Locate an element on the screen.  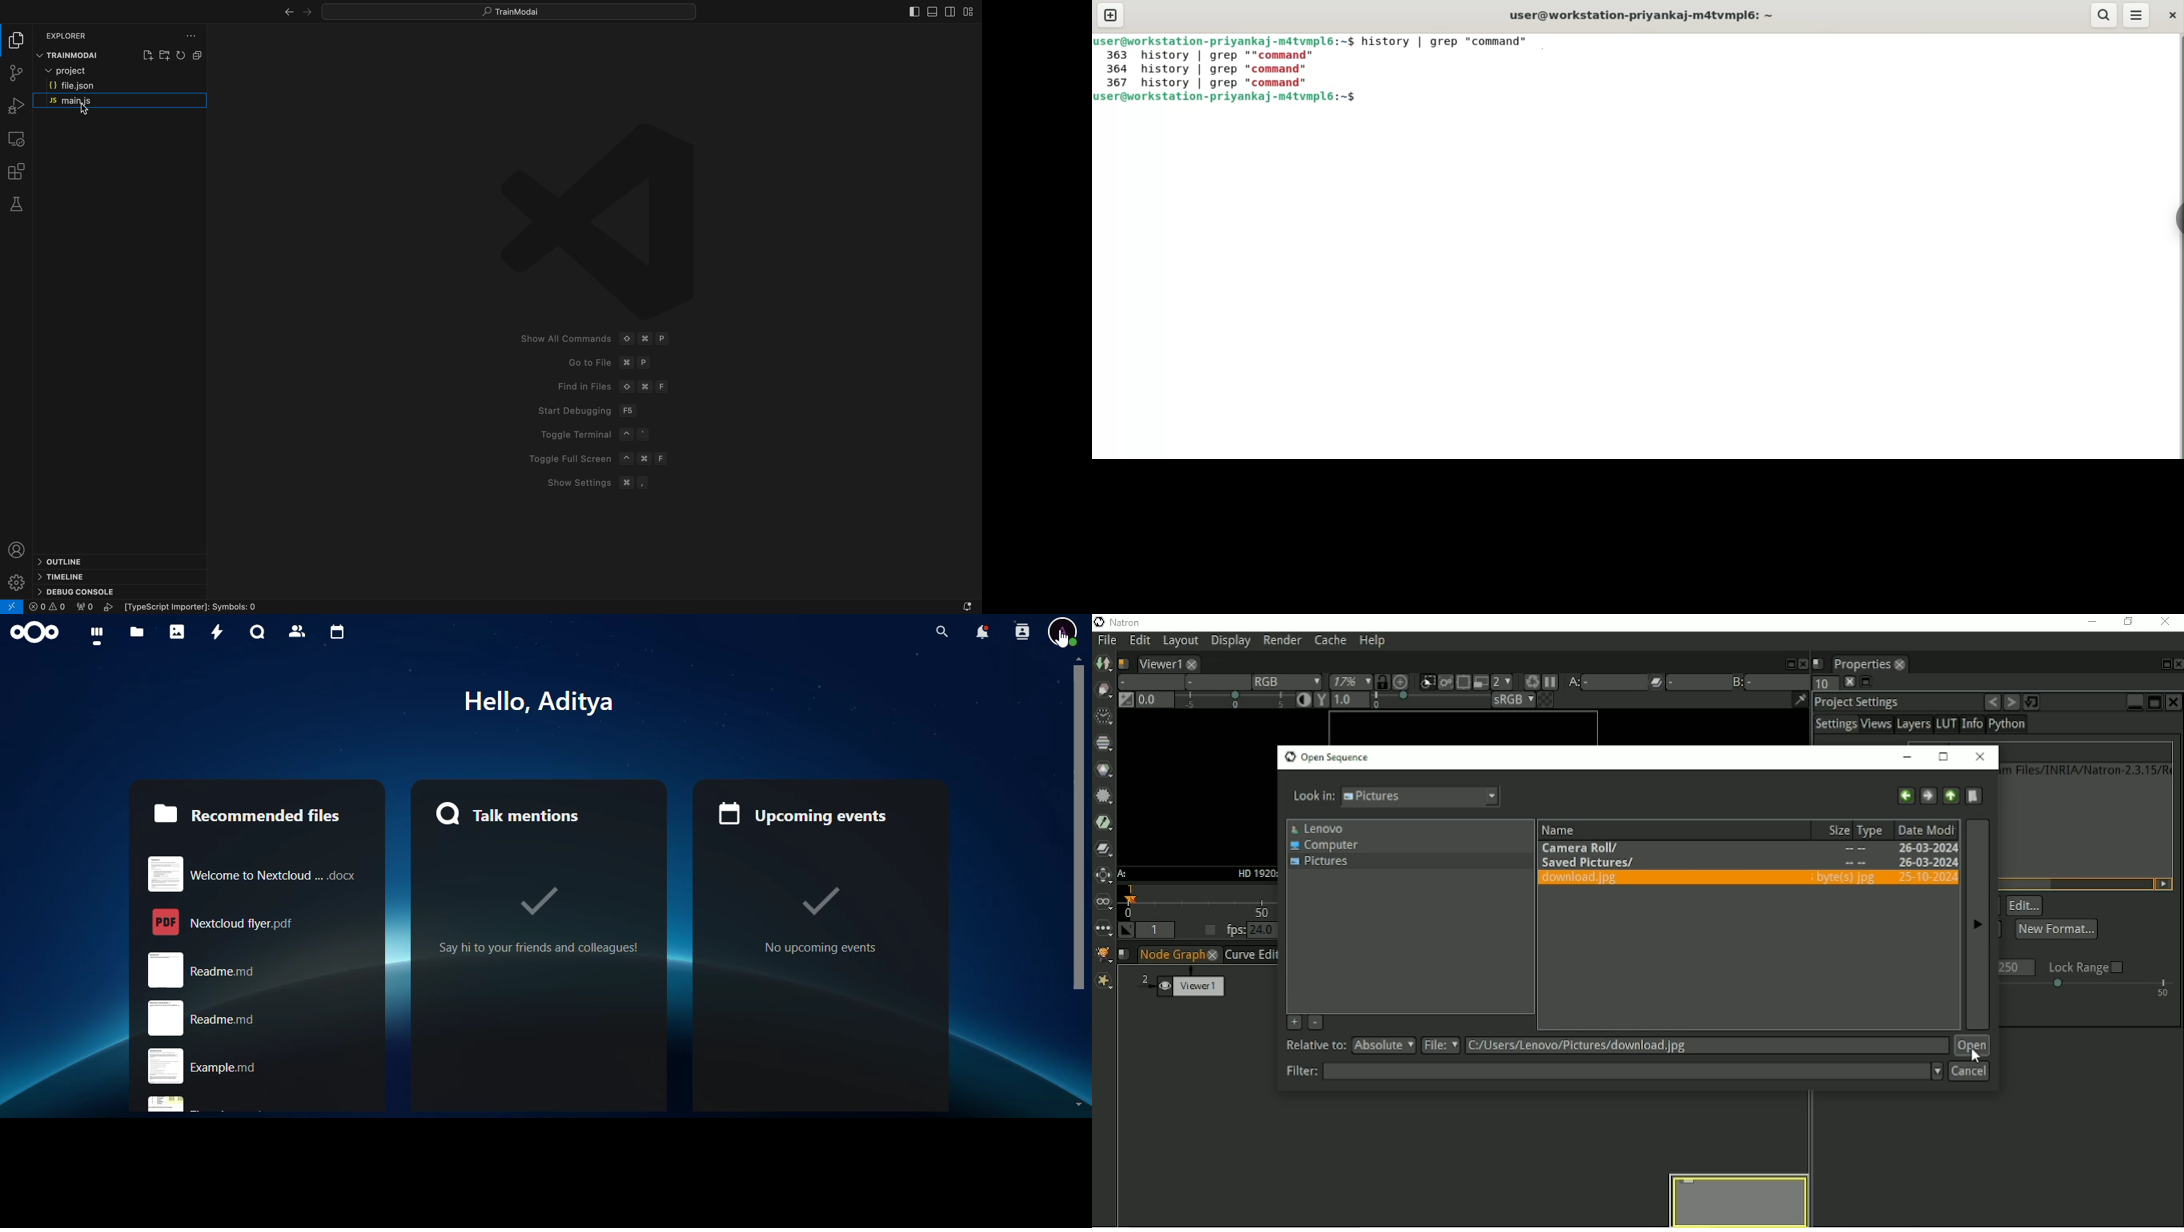
extensions is located at coordinates (16, 171).